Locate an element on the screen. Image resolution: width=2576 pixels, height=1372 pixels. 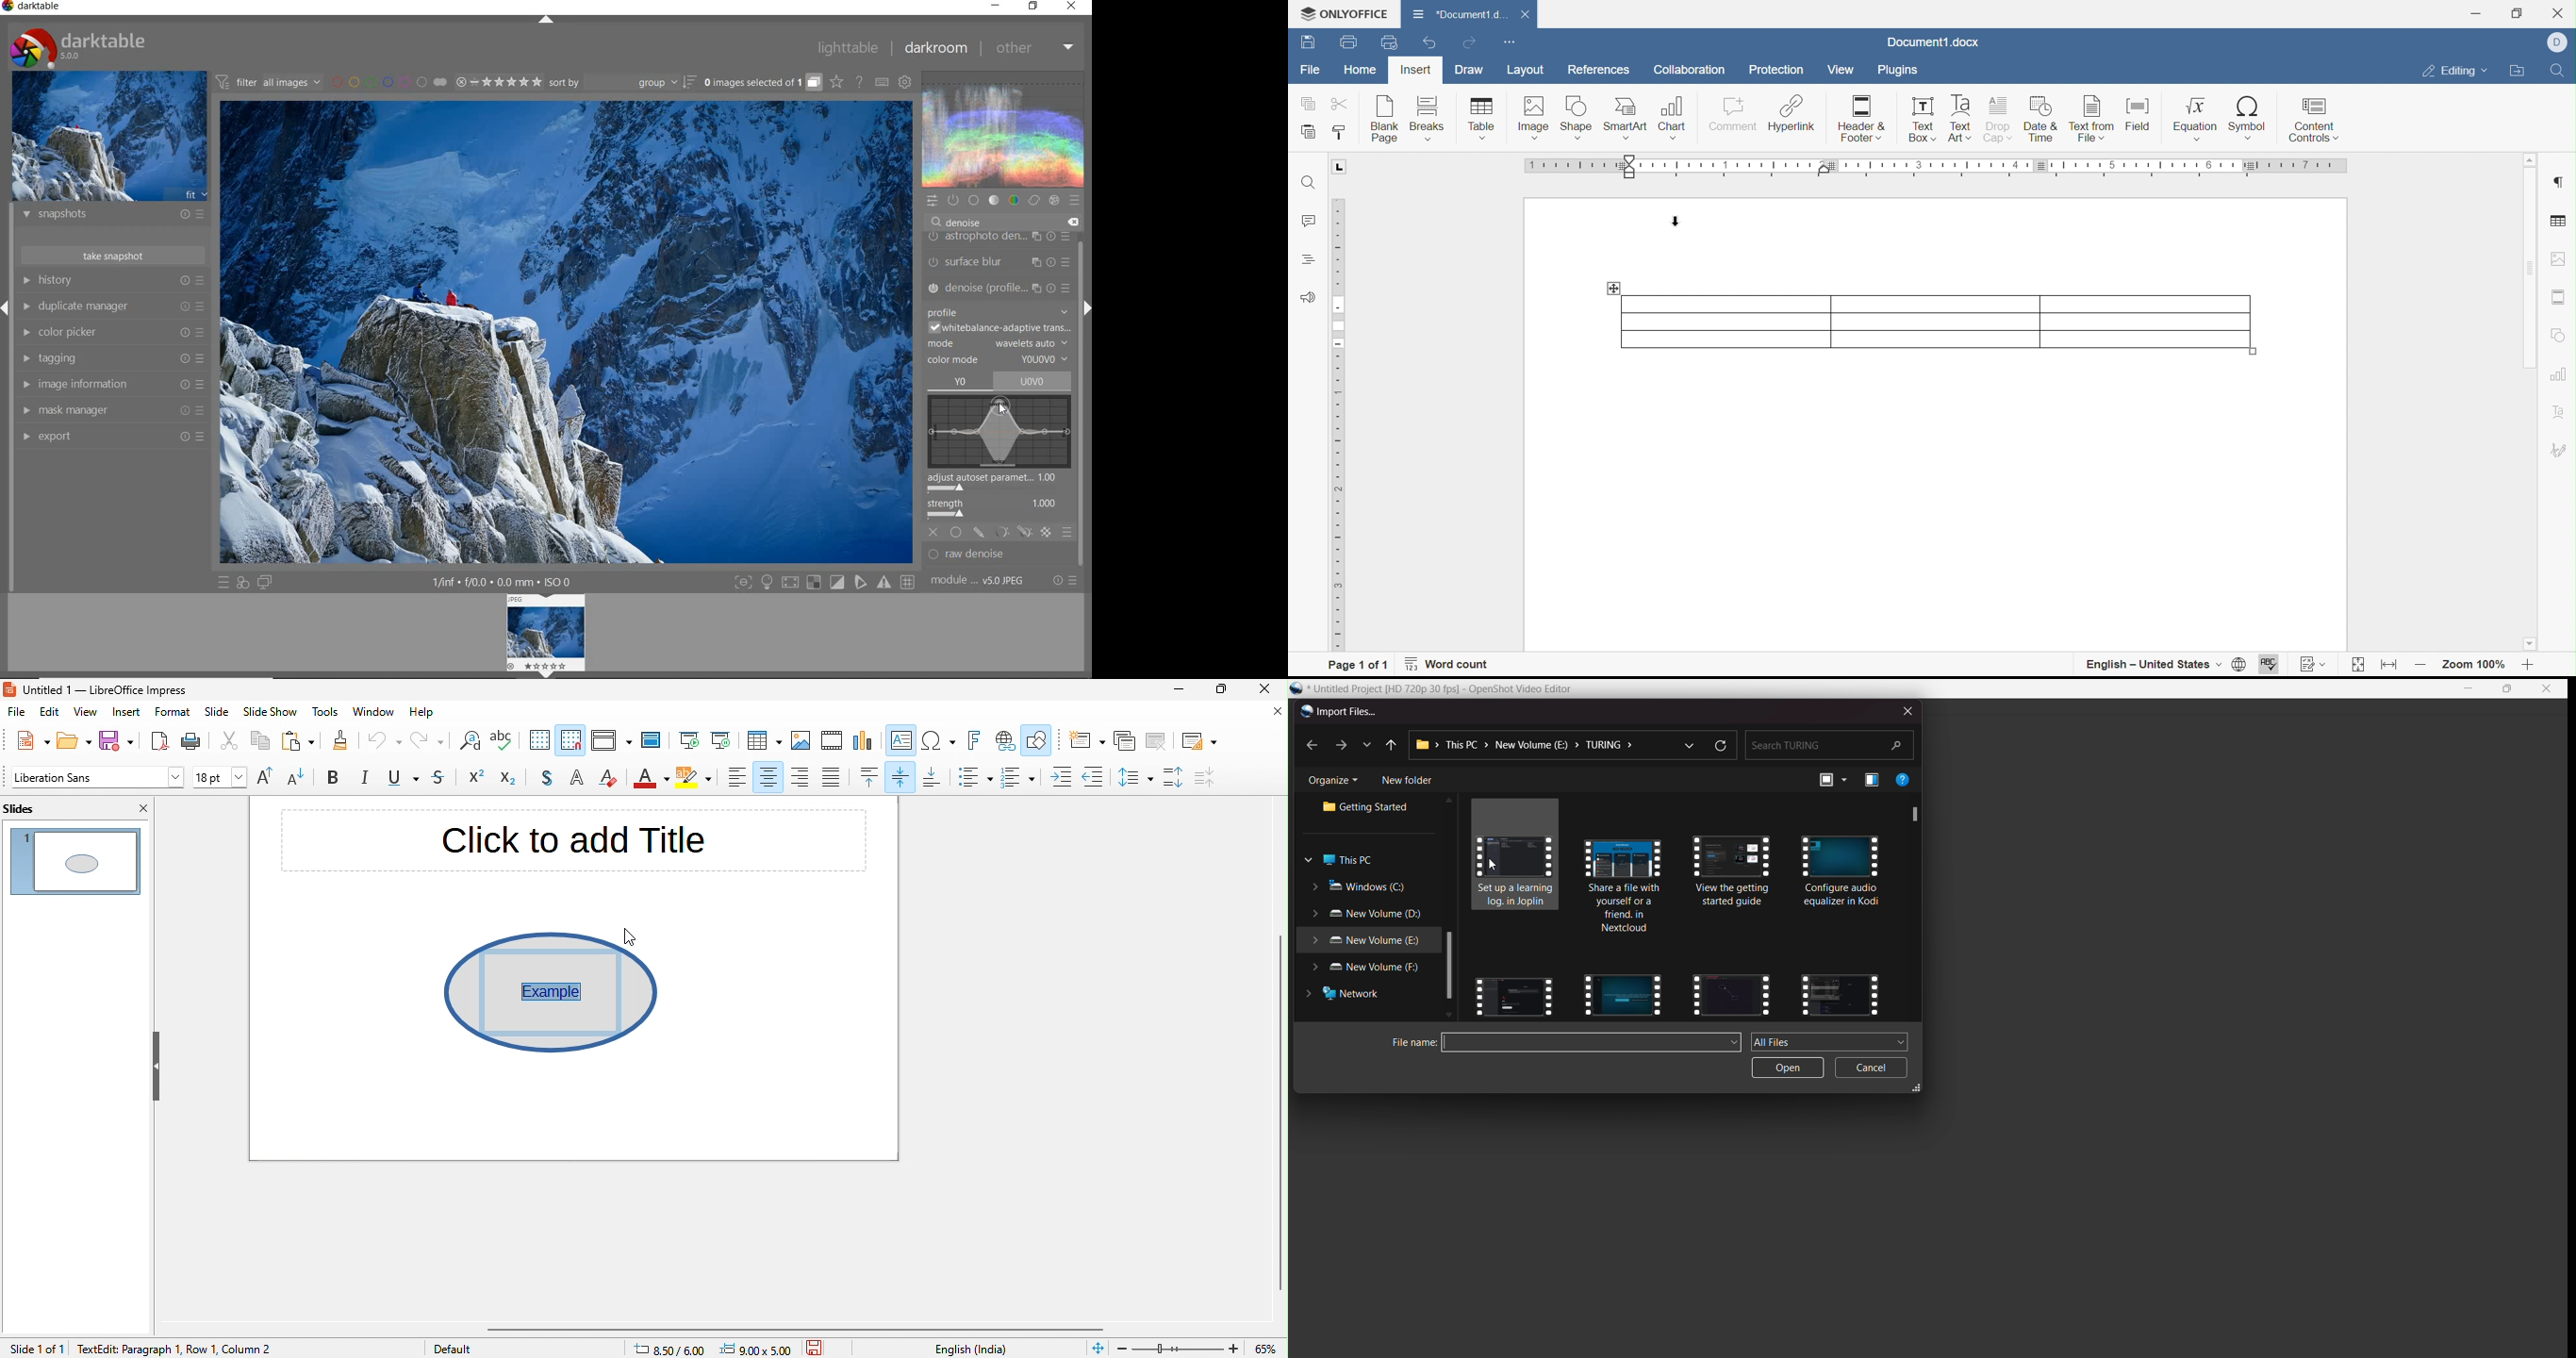
display to grid is located at coordinates (540, 741).